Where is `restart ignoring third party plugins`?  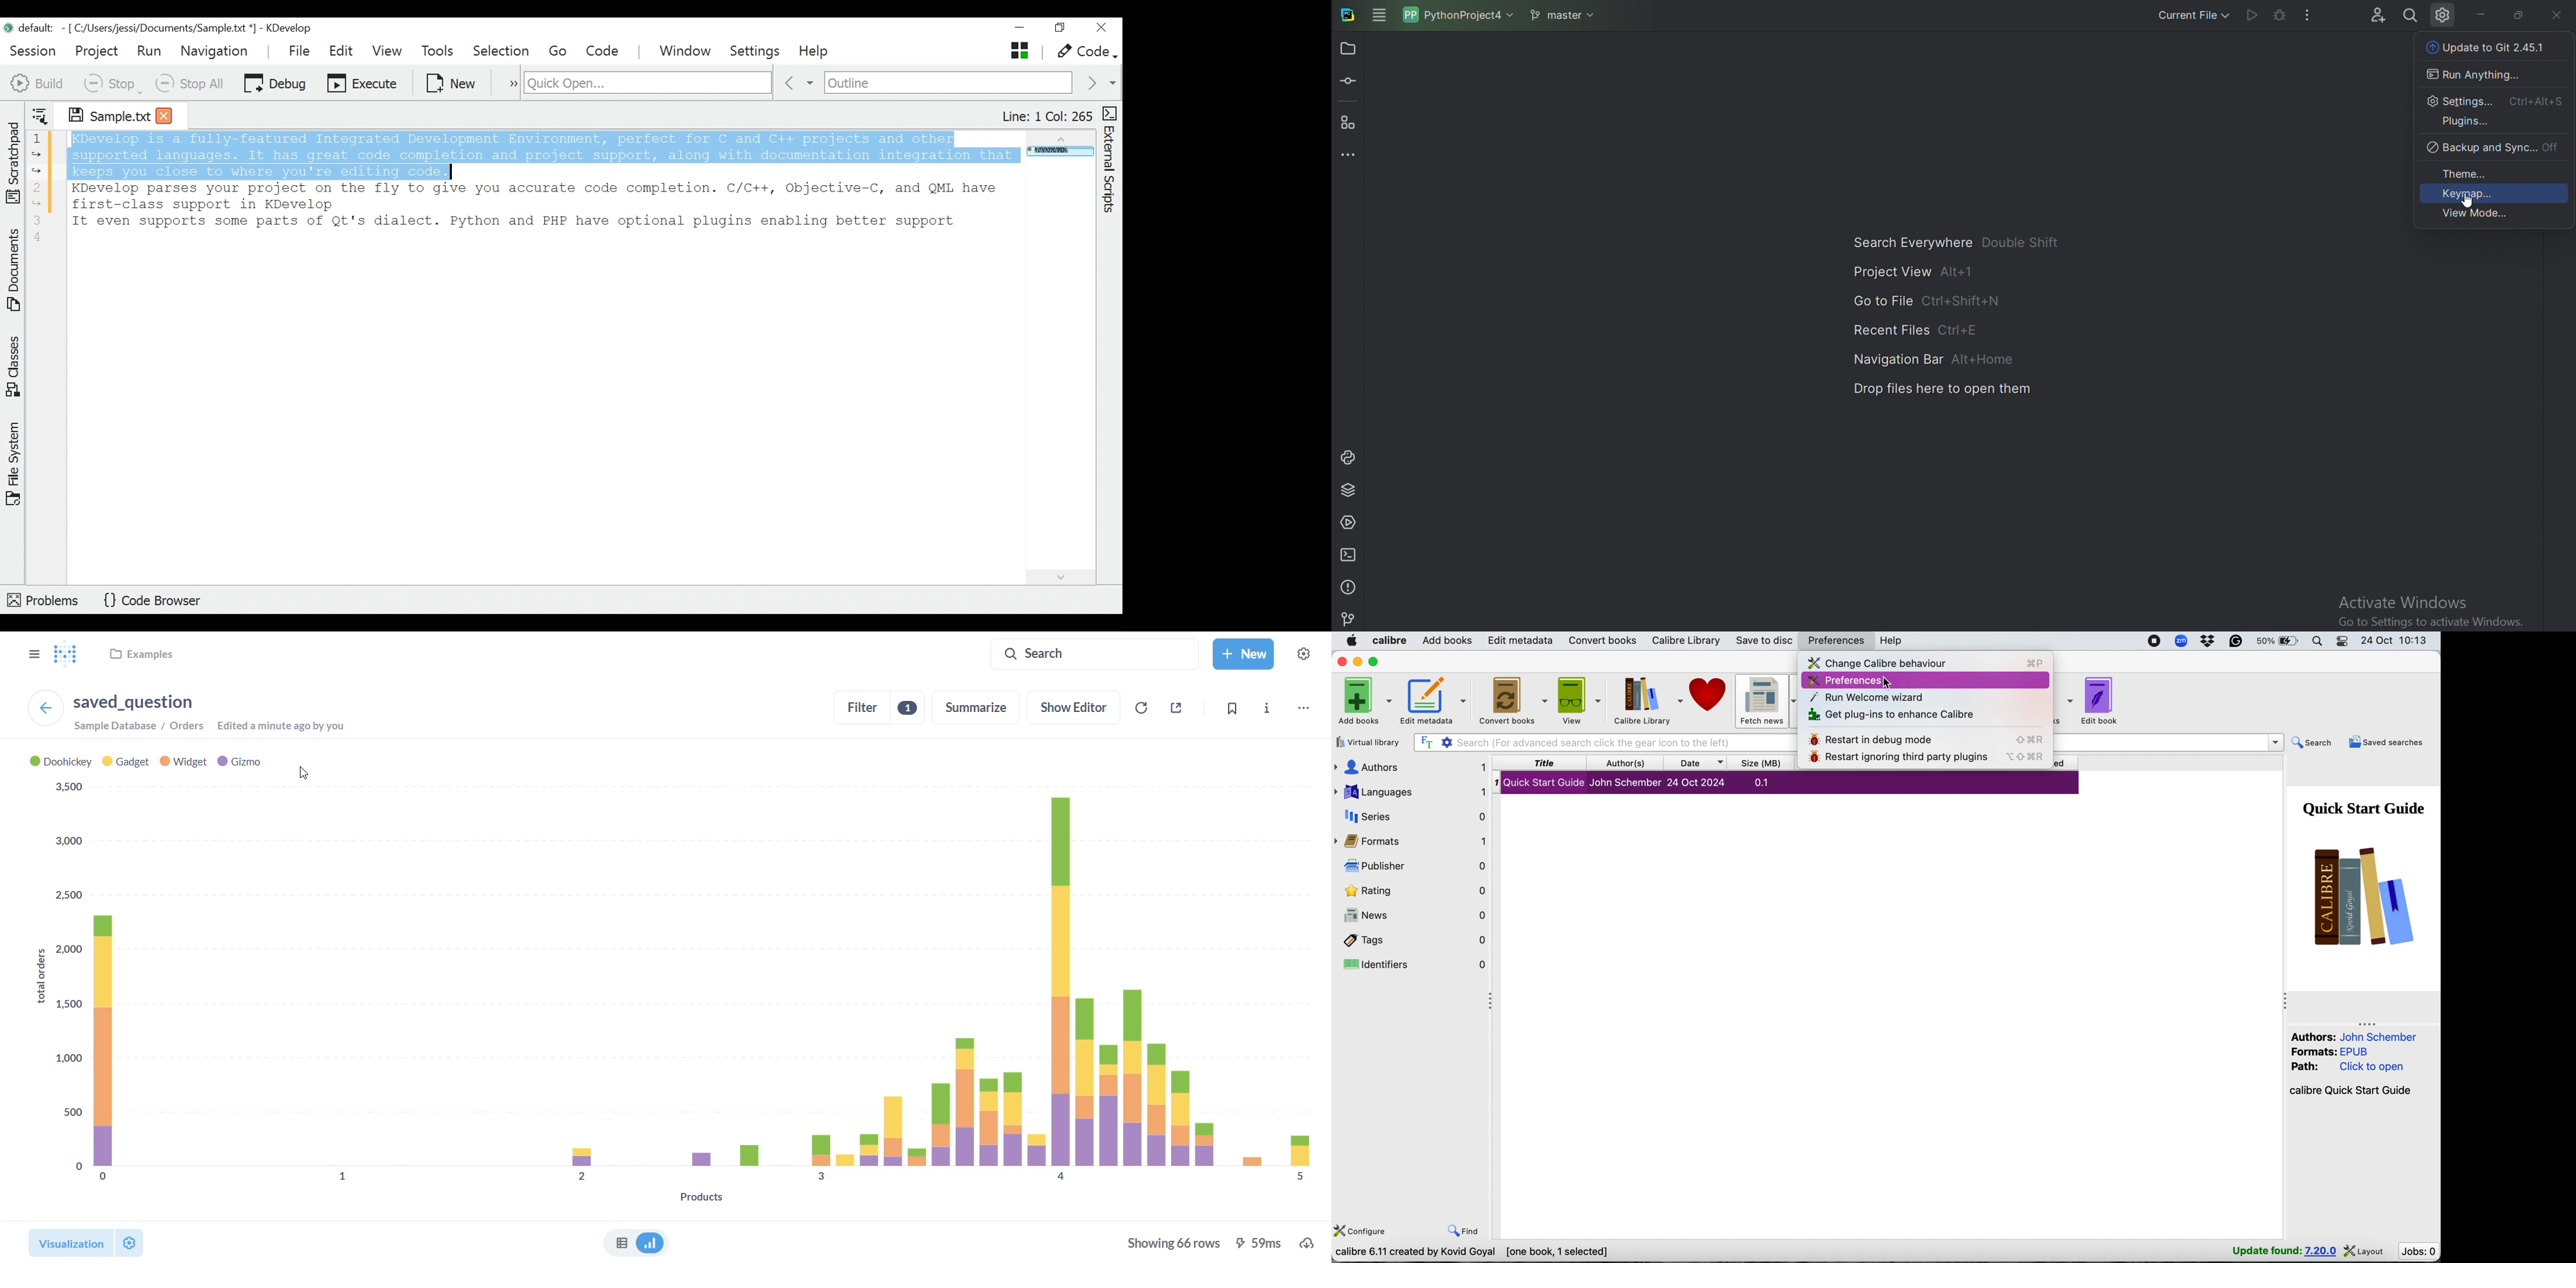 restart ignoring third party plugins is located at coordinates (1923, 760).